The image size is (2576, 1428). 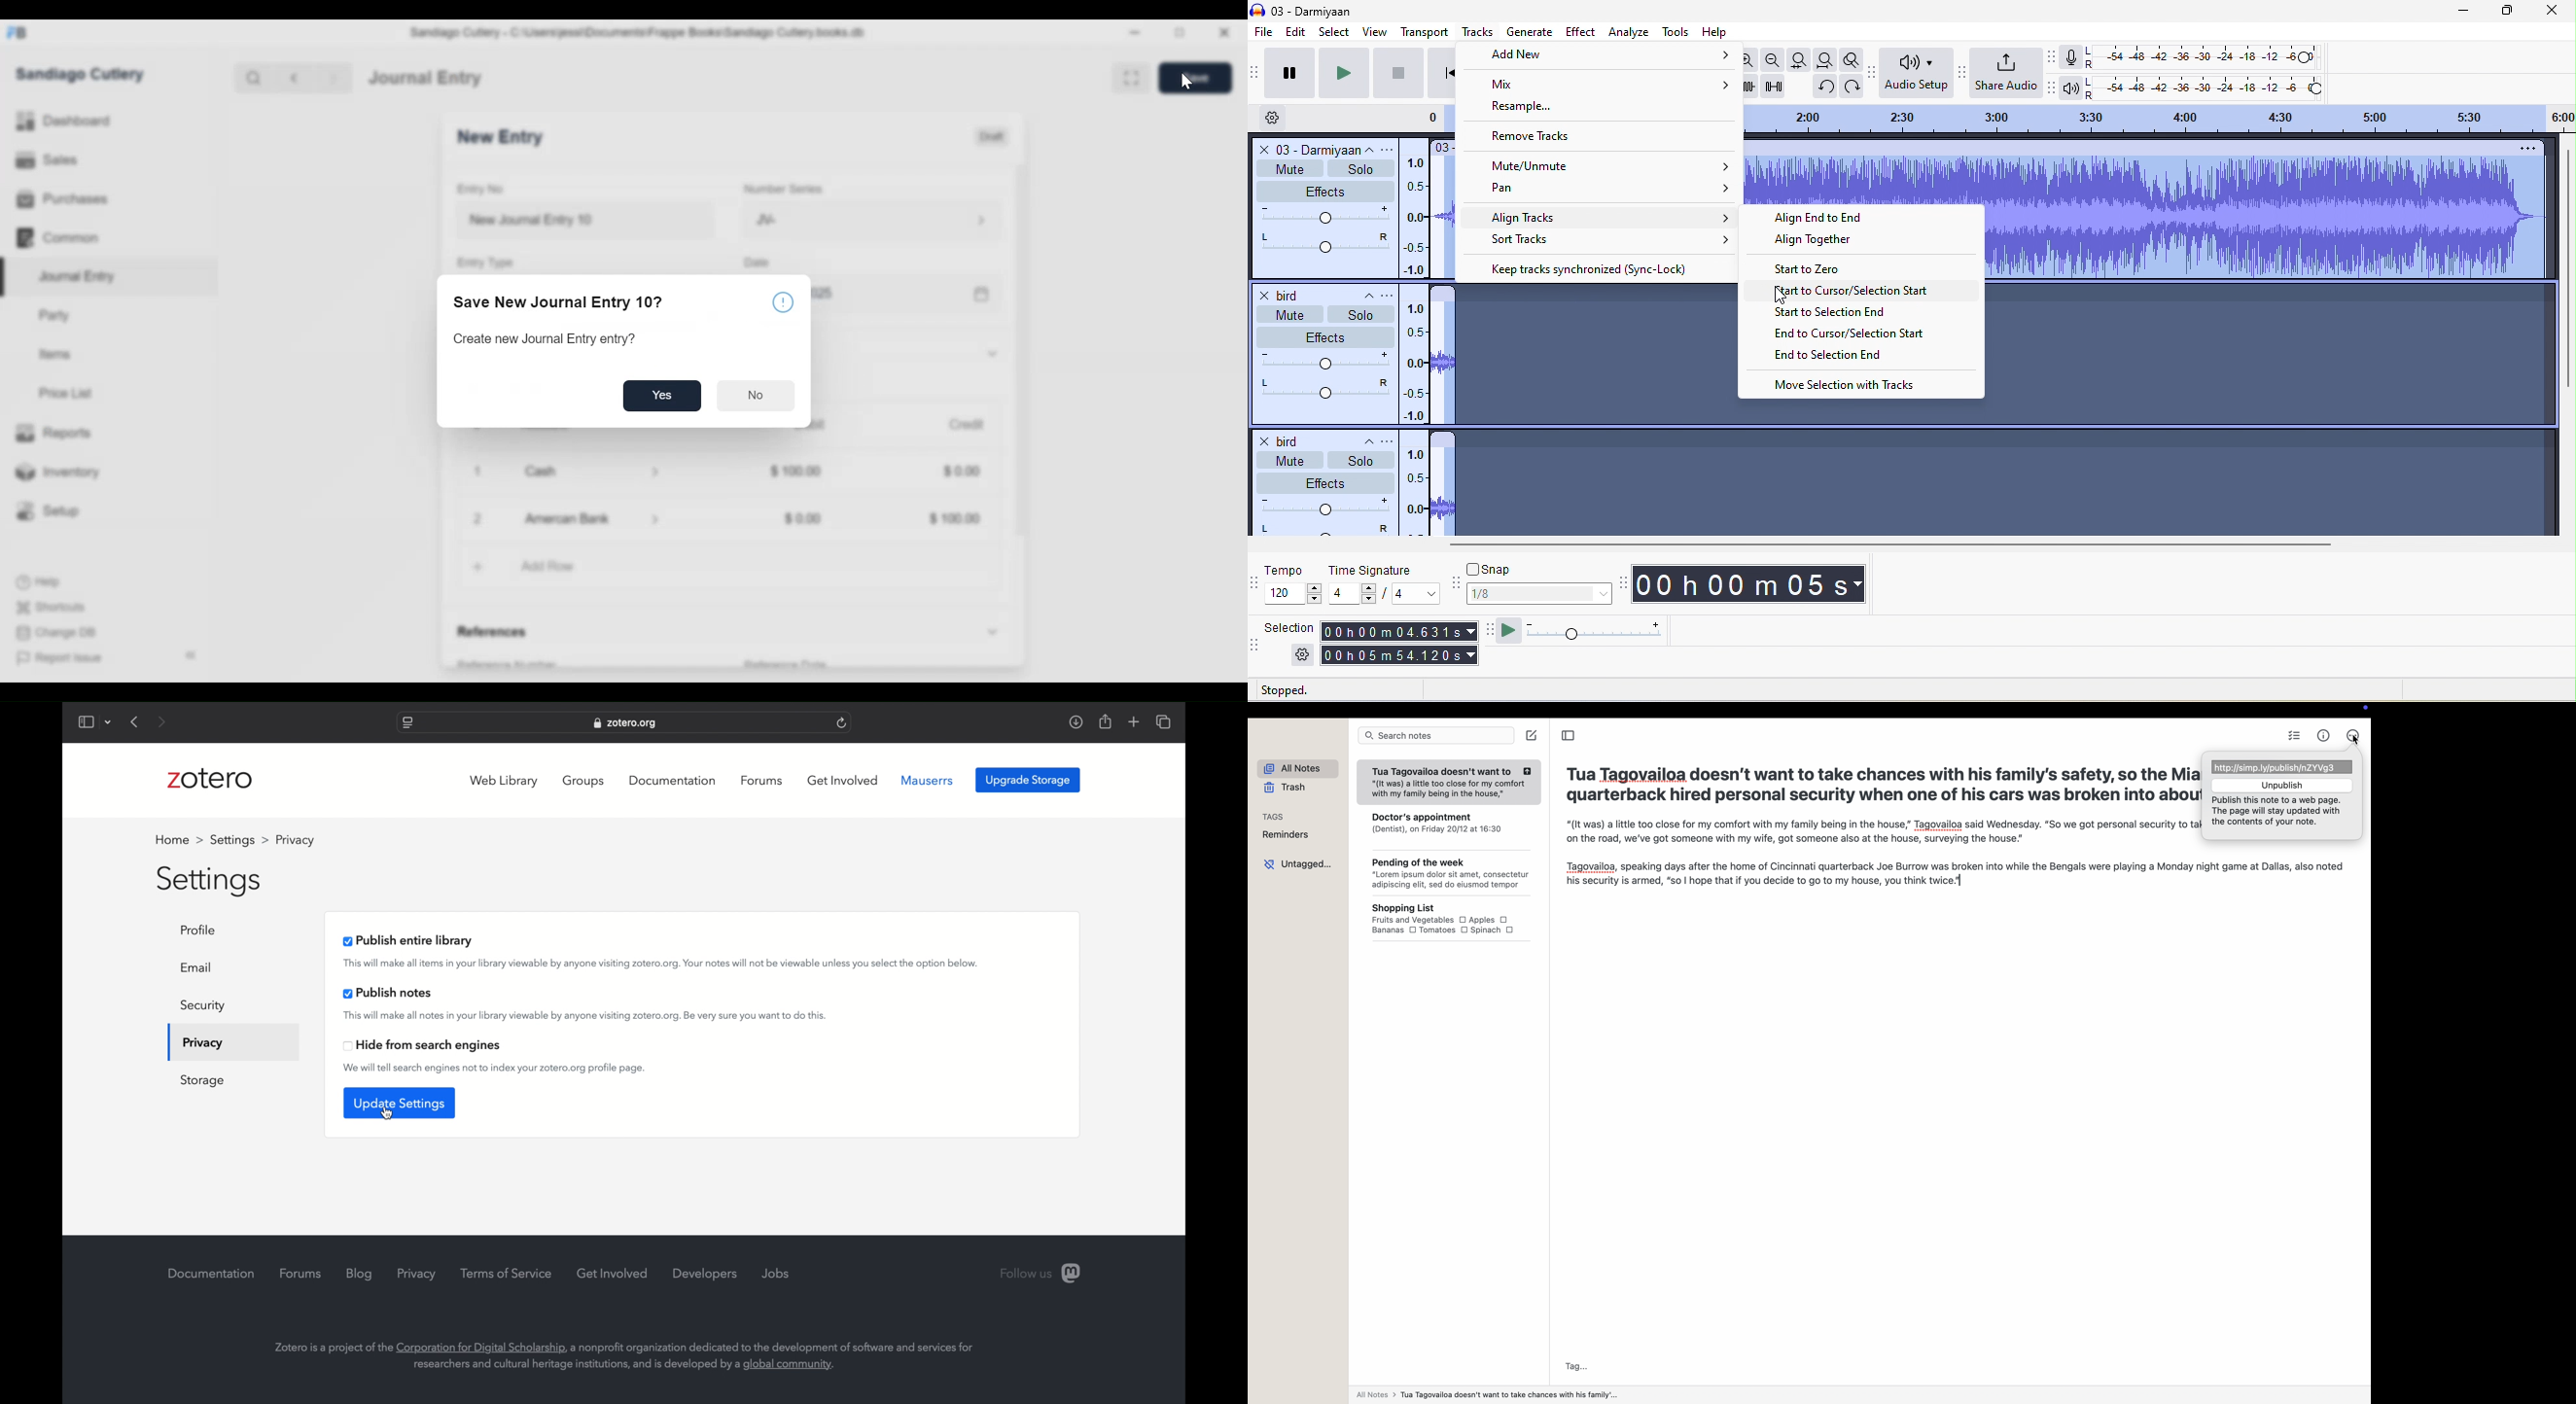 I want to click on get involved, so click(x=613, y=1273).